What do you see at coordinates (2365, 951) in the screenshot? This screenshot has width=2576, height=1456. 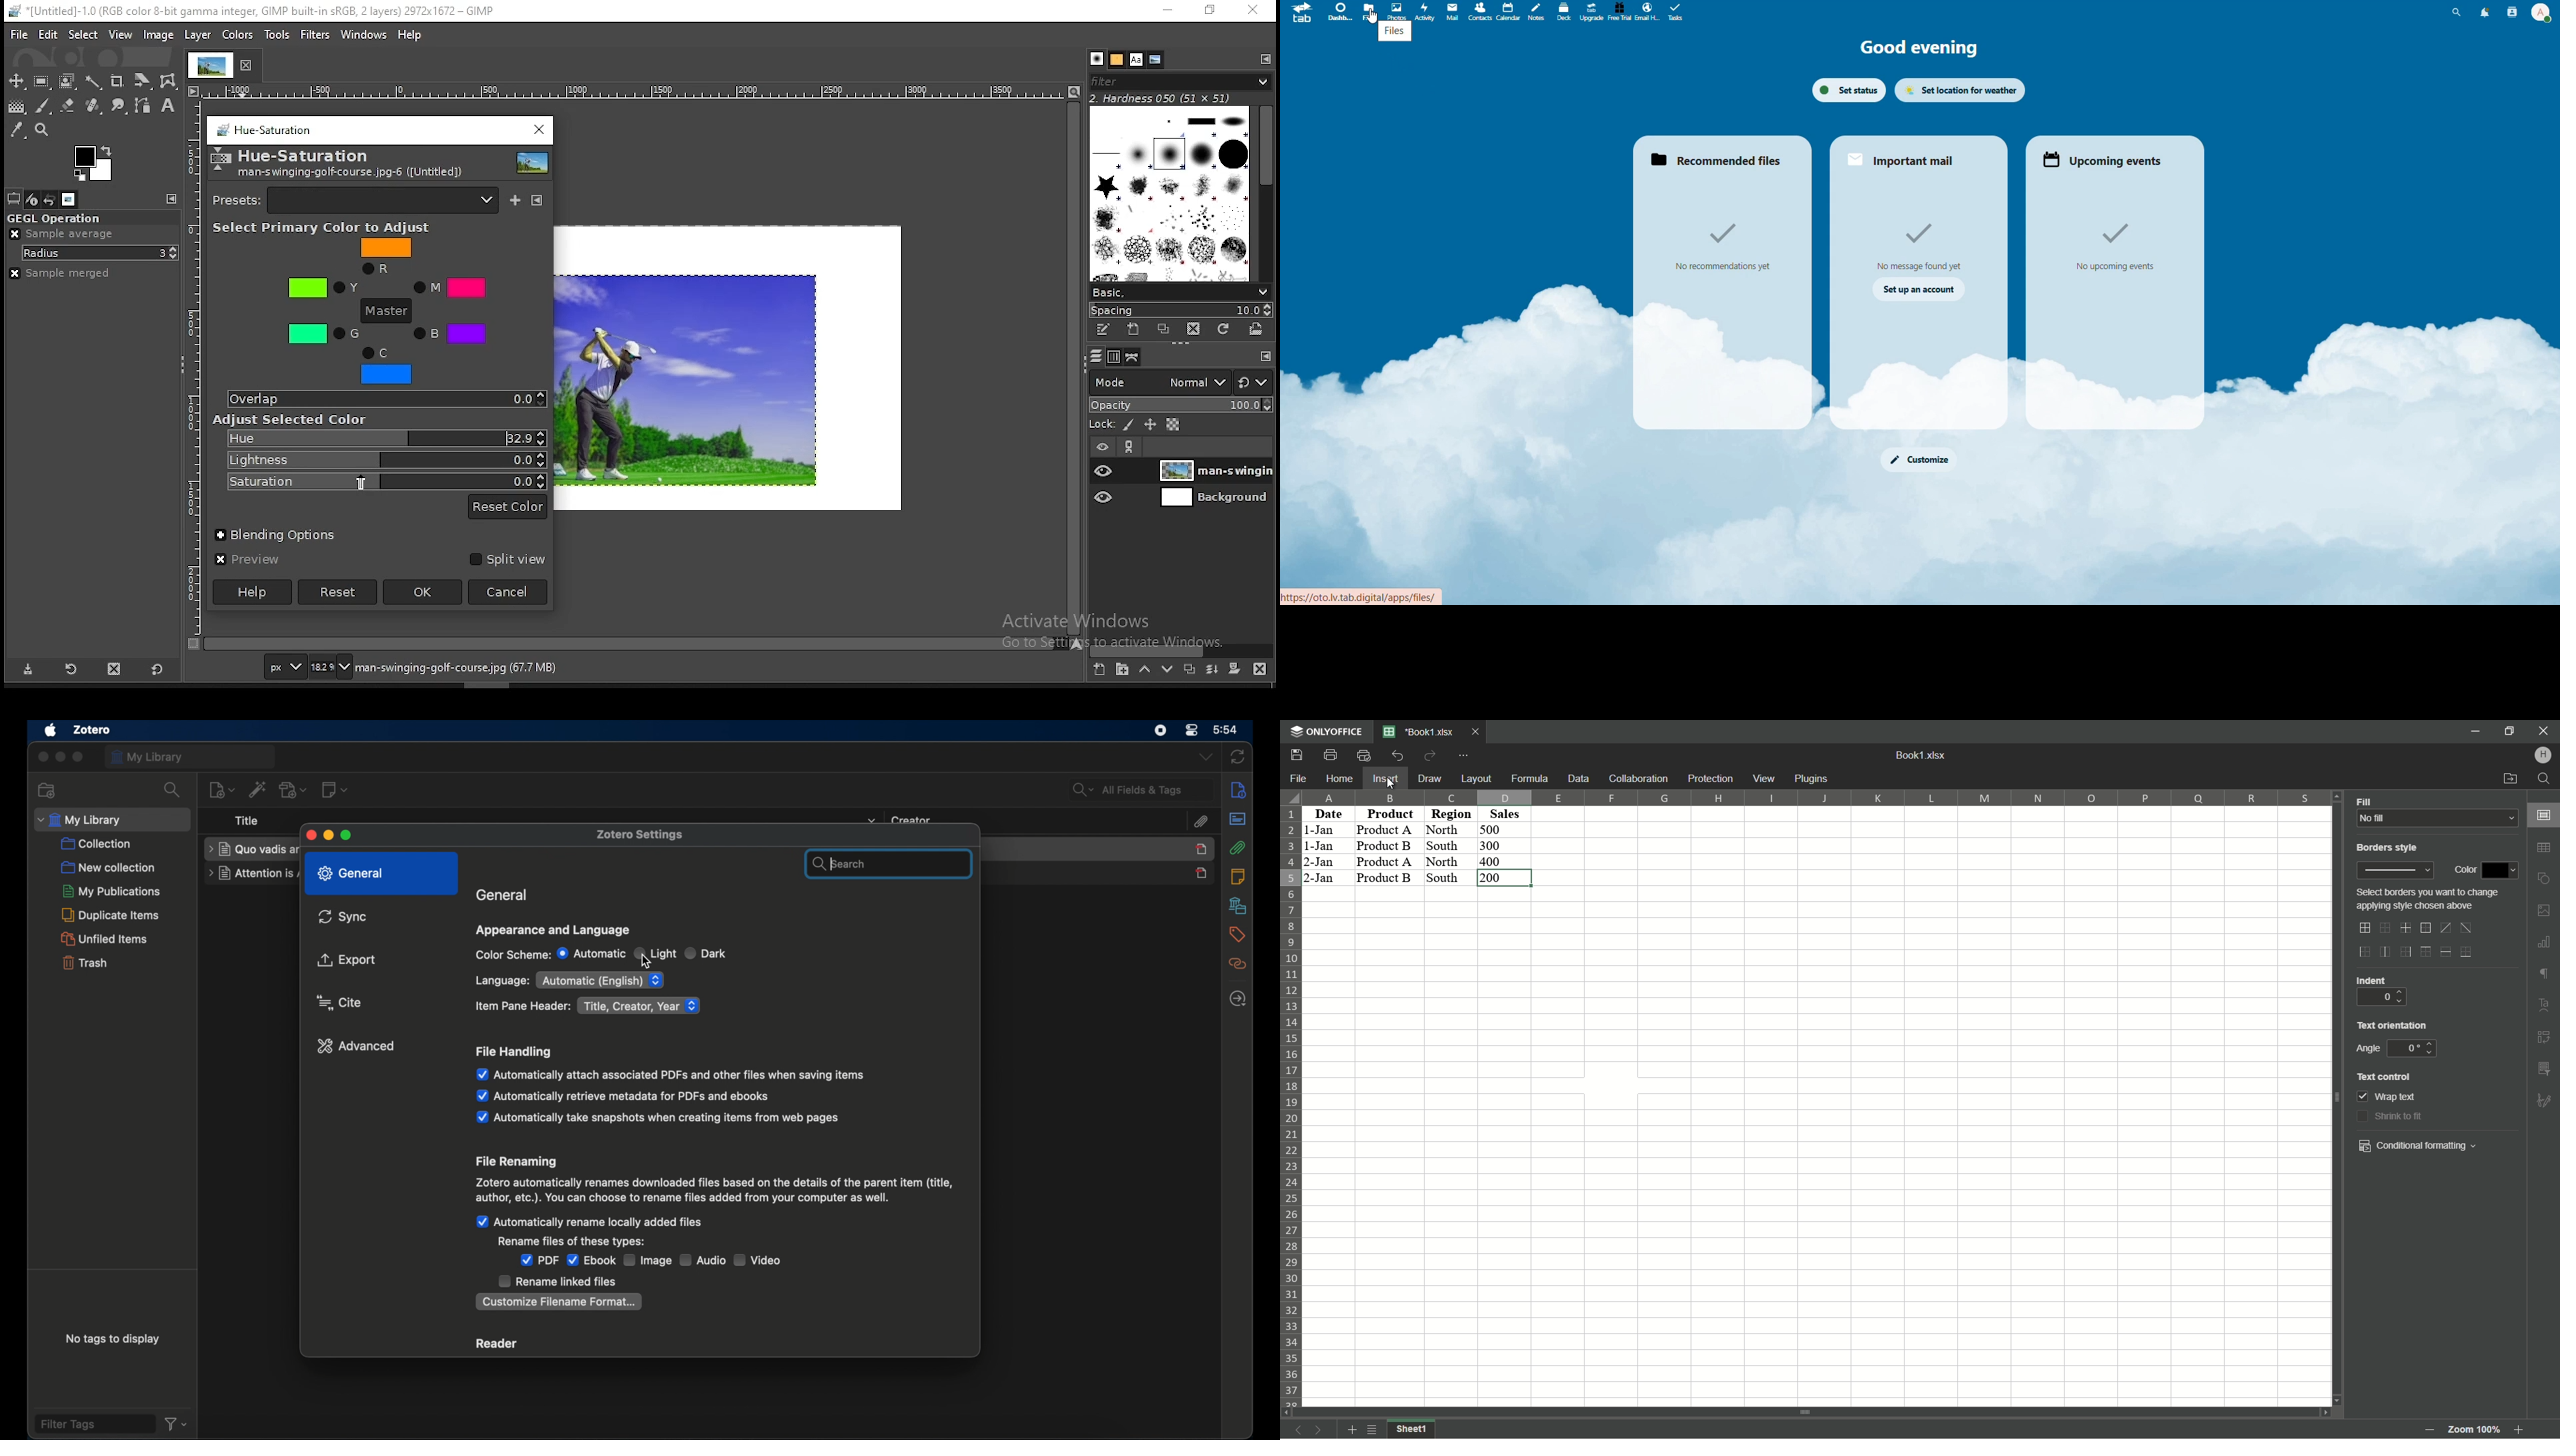 I see `outer left border` at bounding box center [2365, 951].